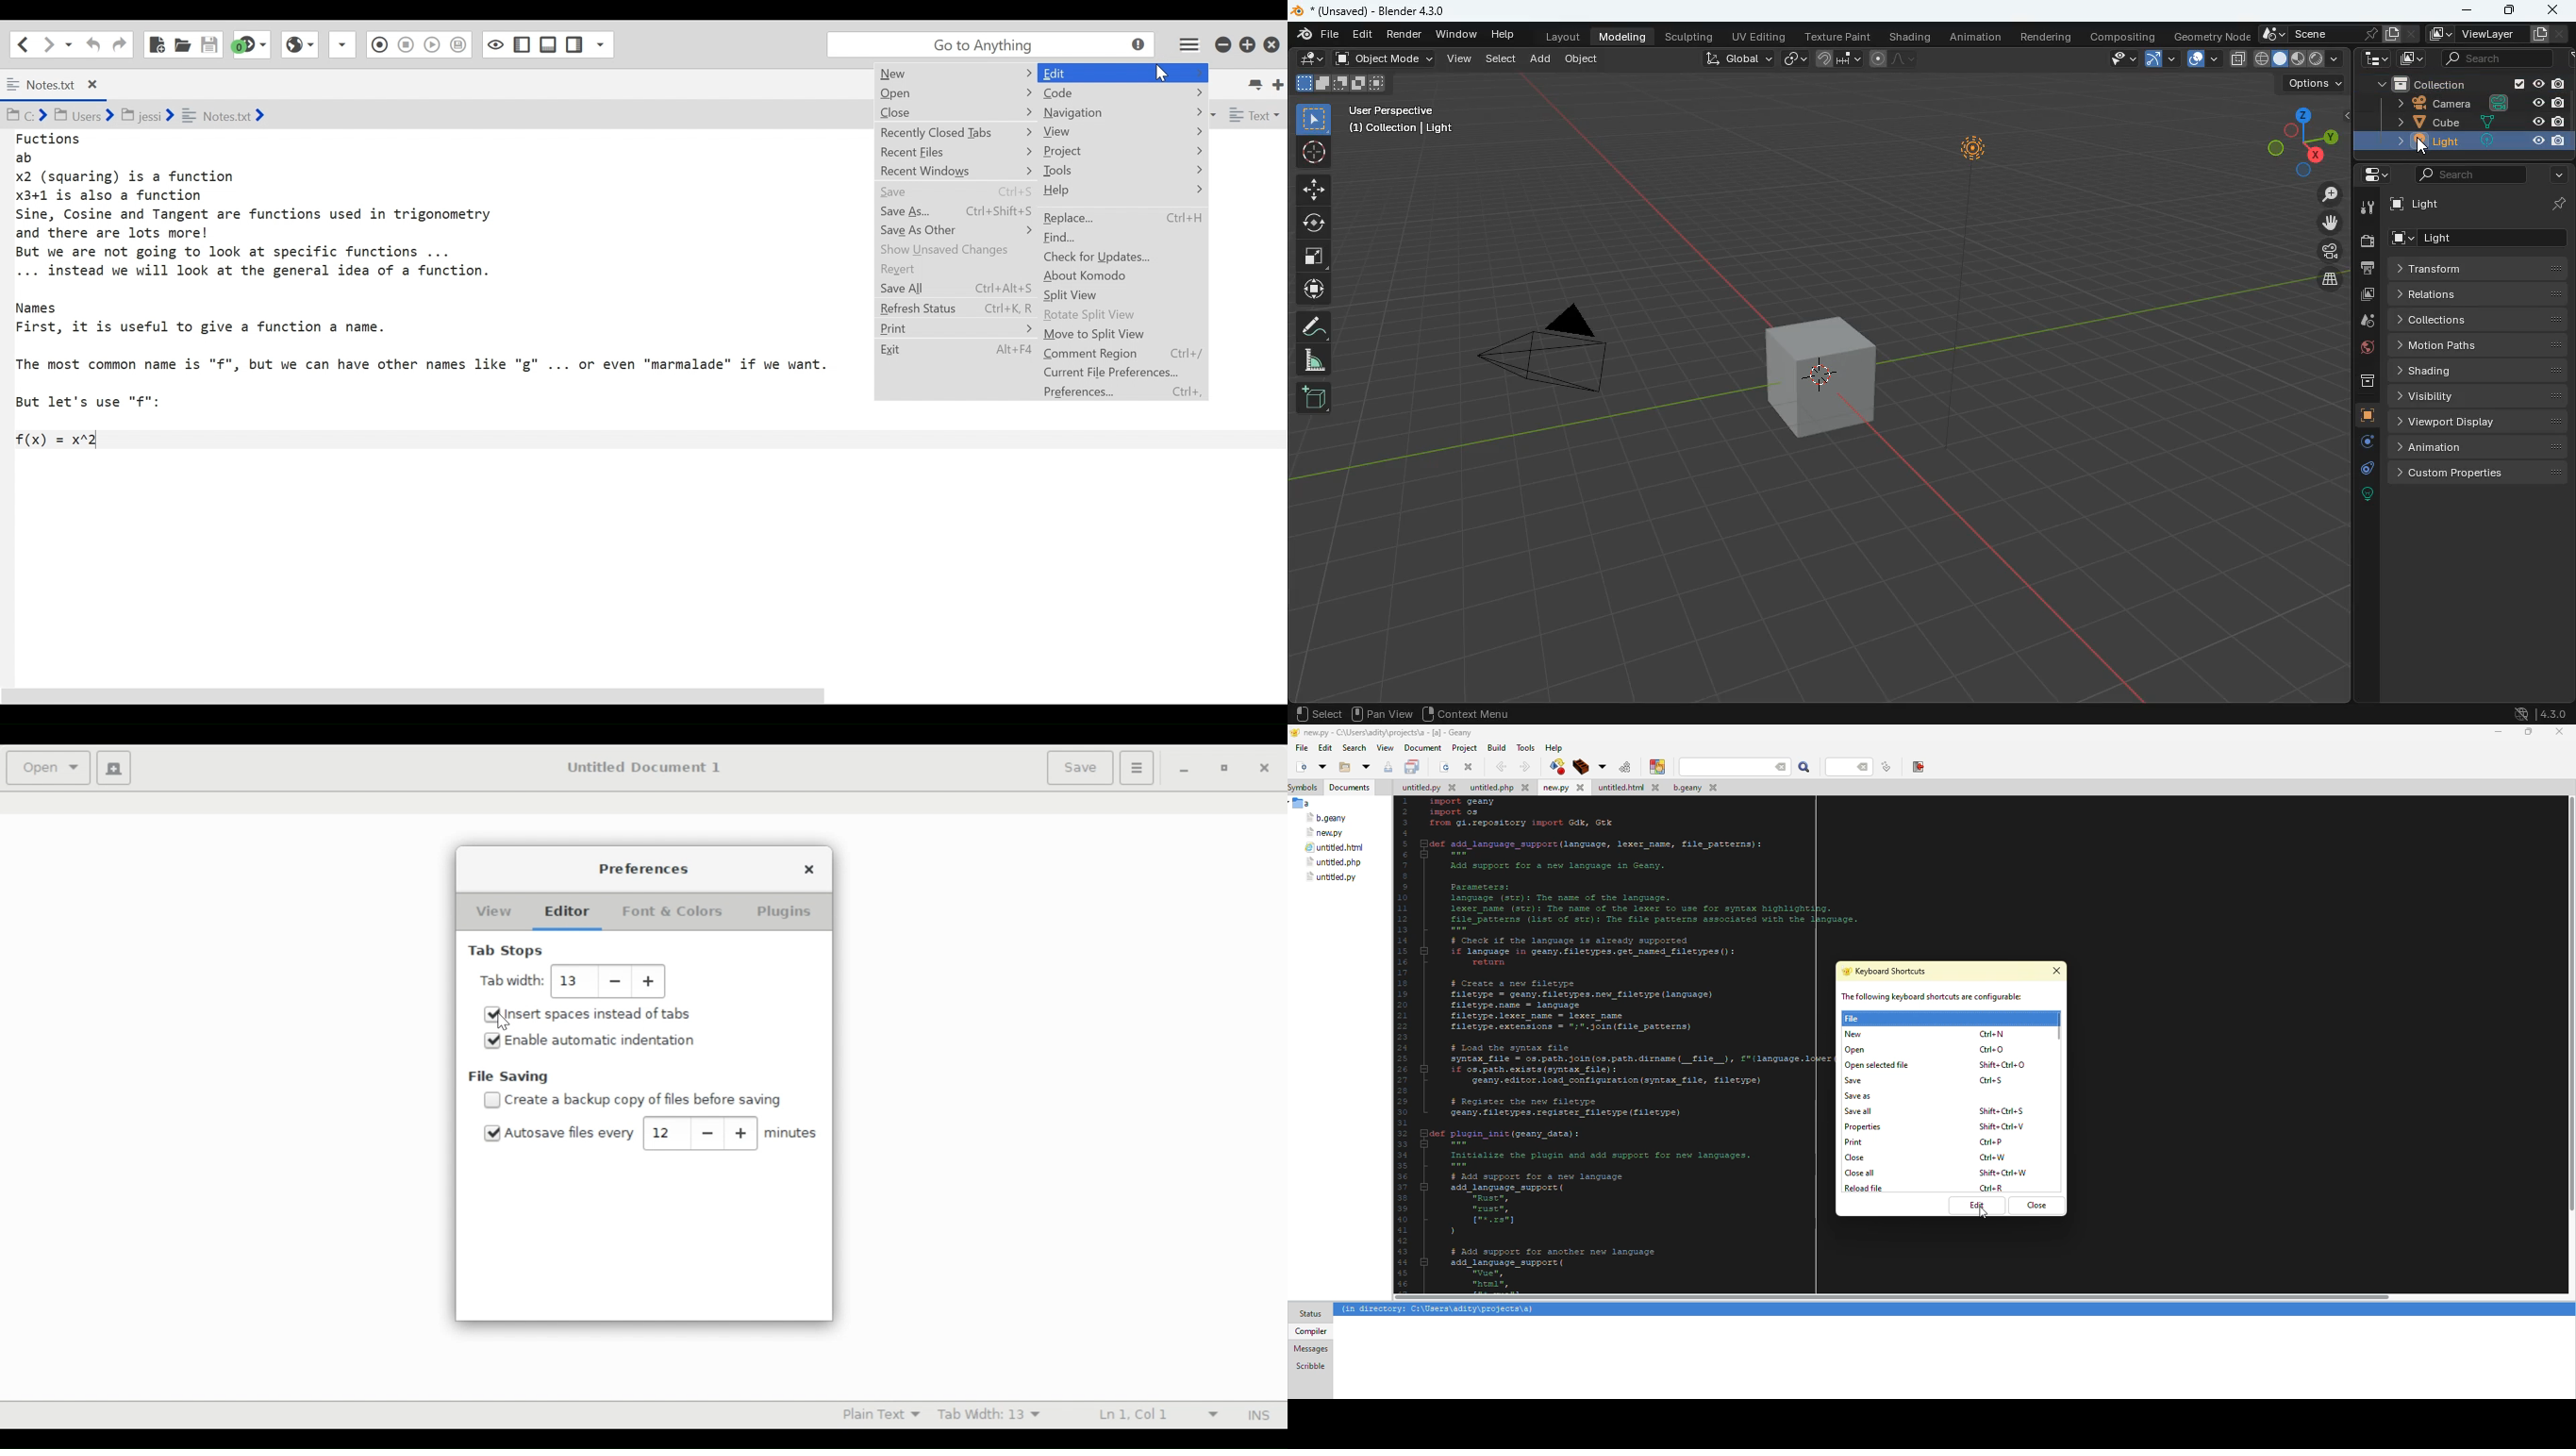 The height and width of the screenshot is (1456, 2576). What do you see at coordinates (600, 1040) in the screenshot?
I see `(un)select Enable automatic indentation` at bounding box center [600, 1040].